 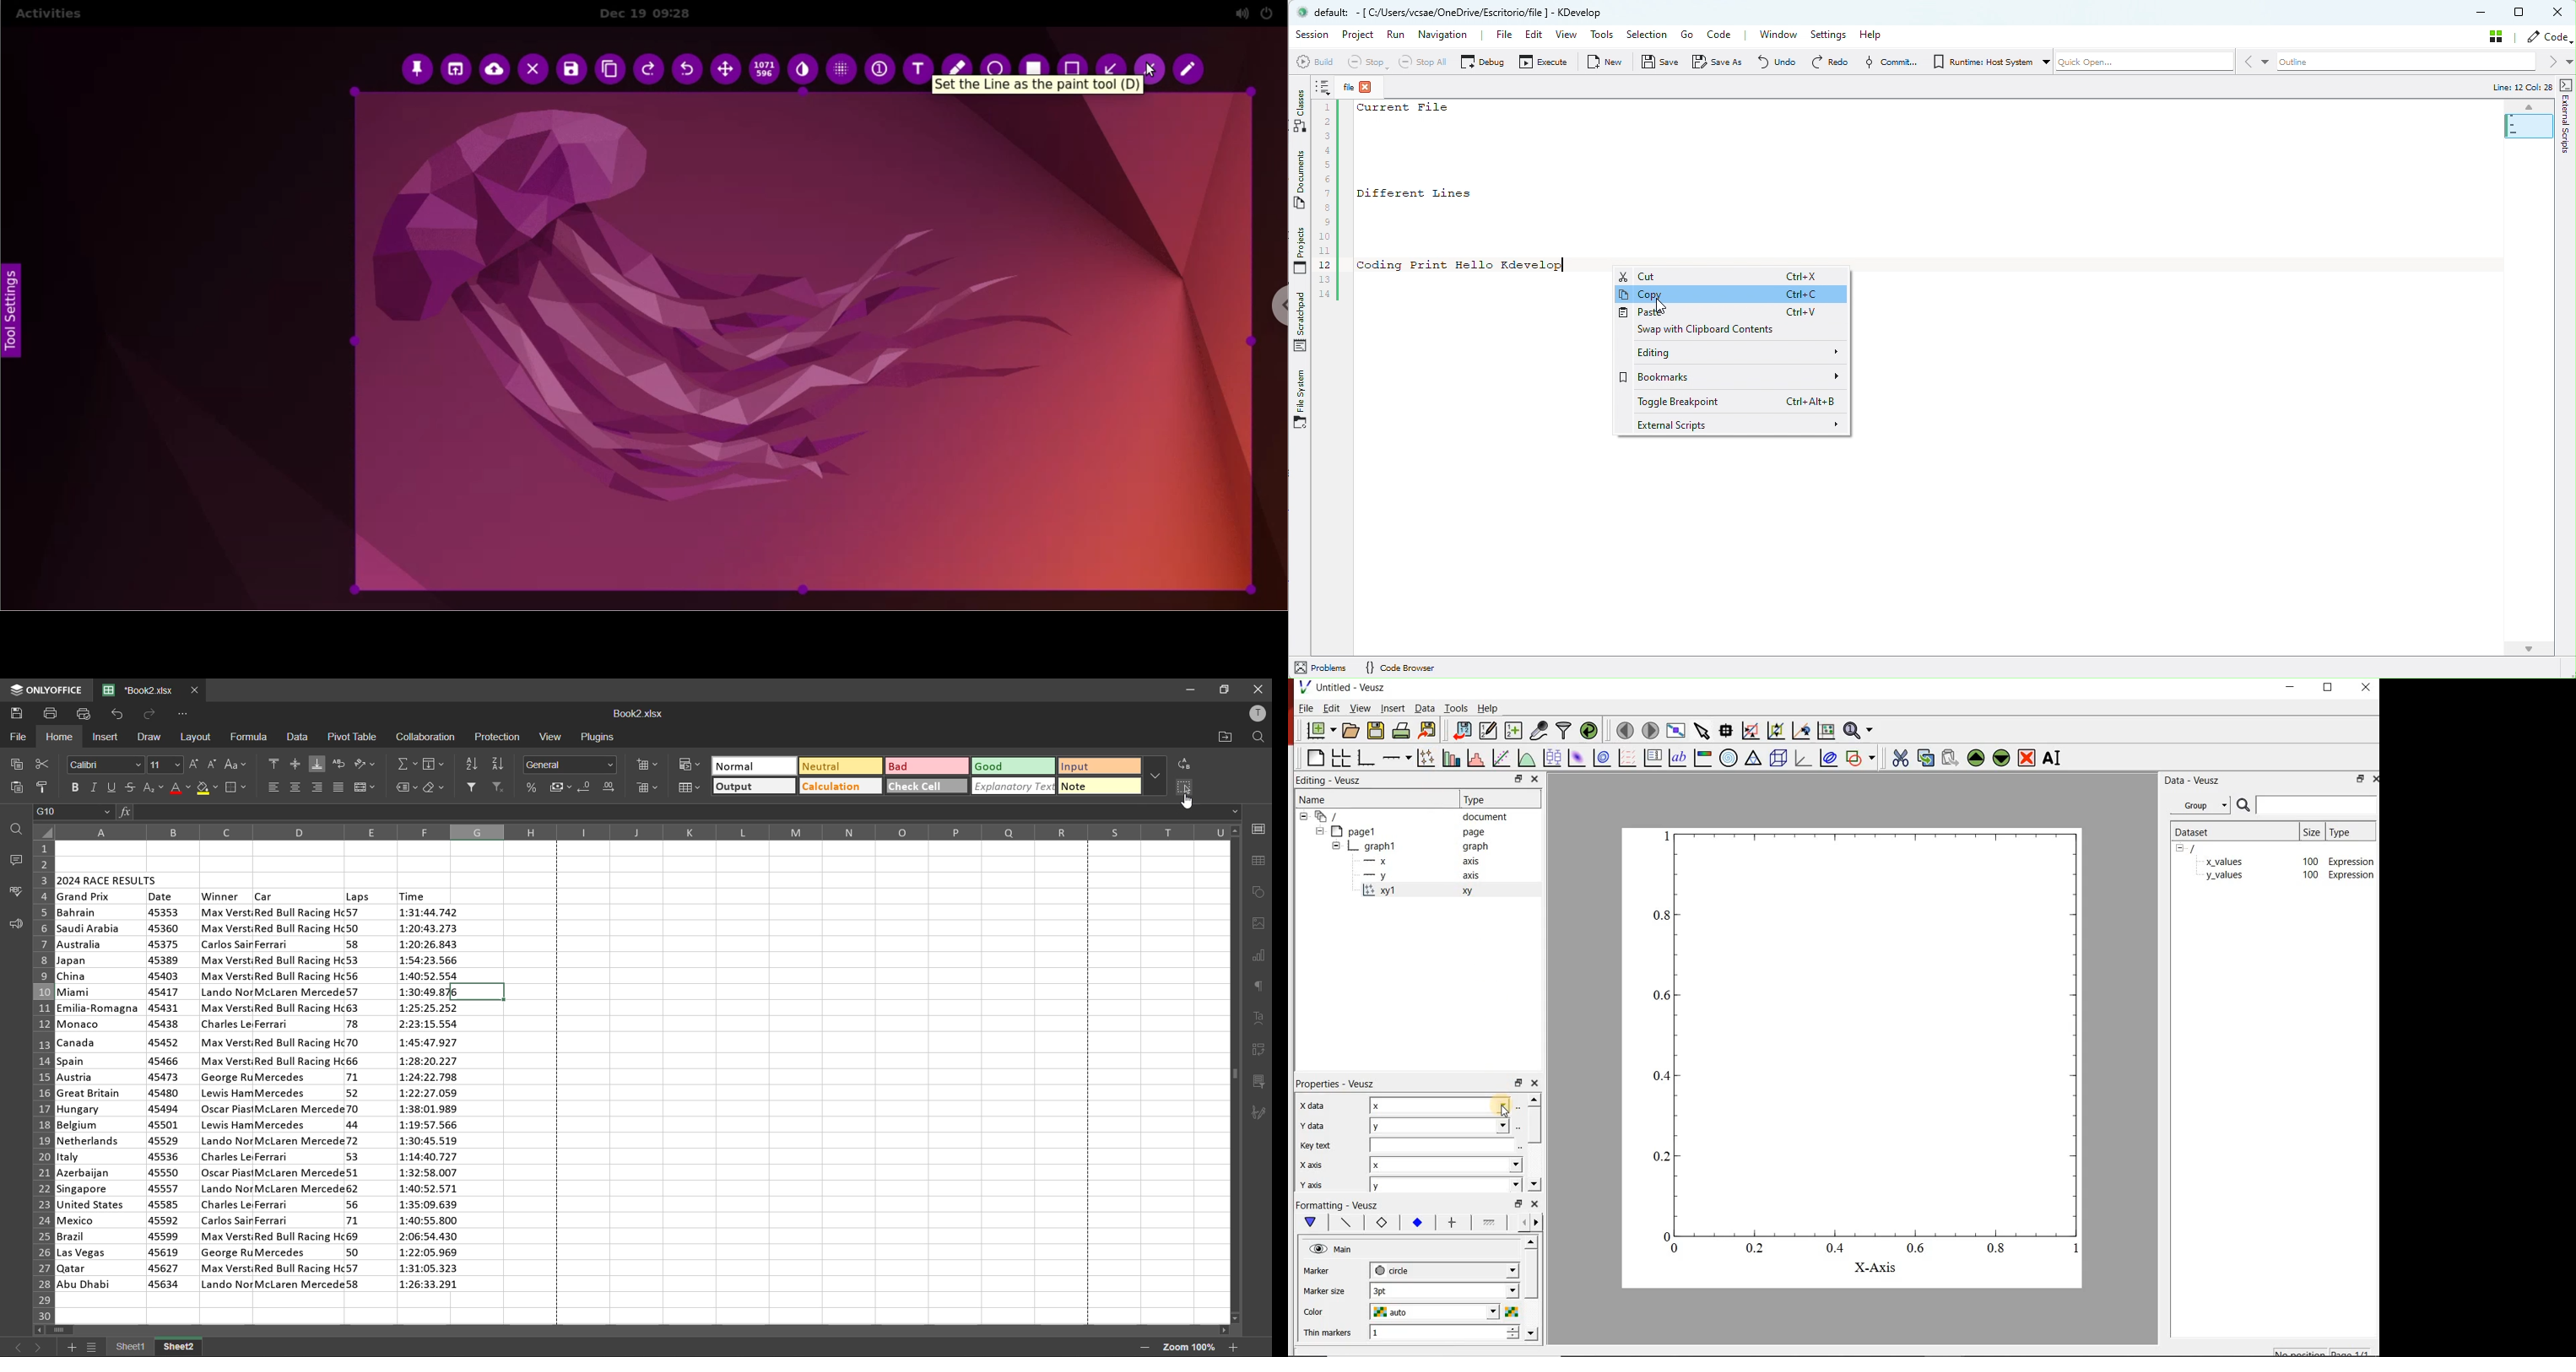 I want to click on graph, so click(x=1855, y=1042).